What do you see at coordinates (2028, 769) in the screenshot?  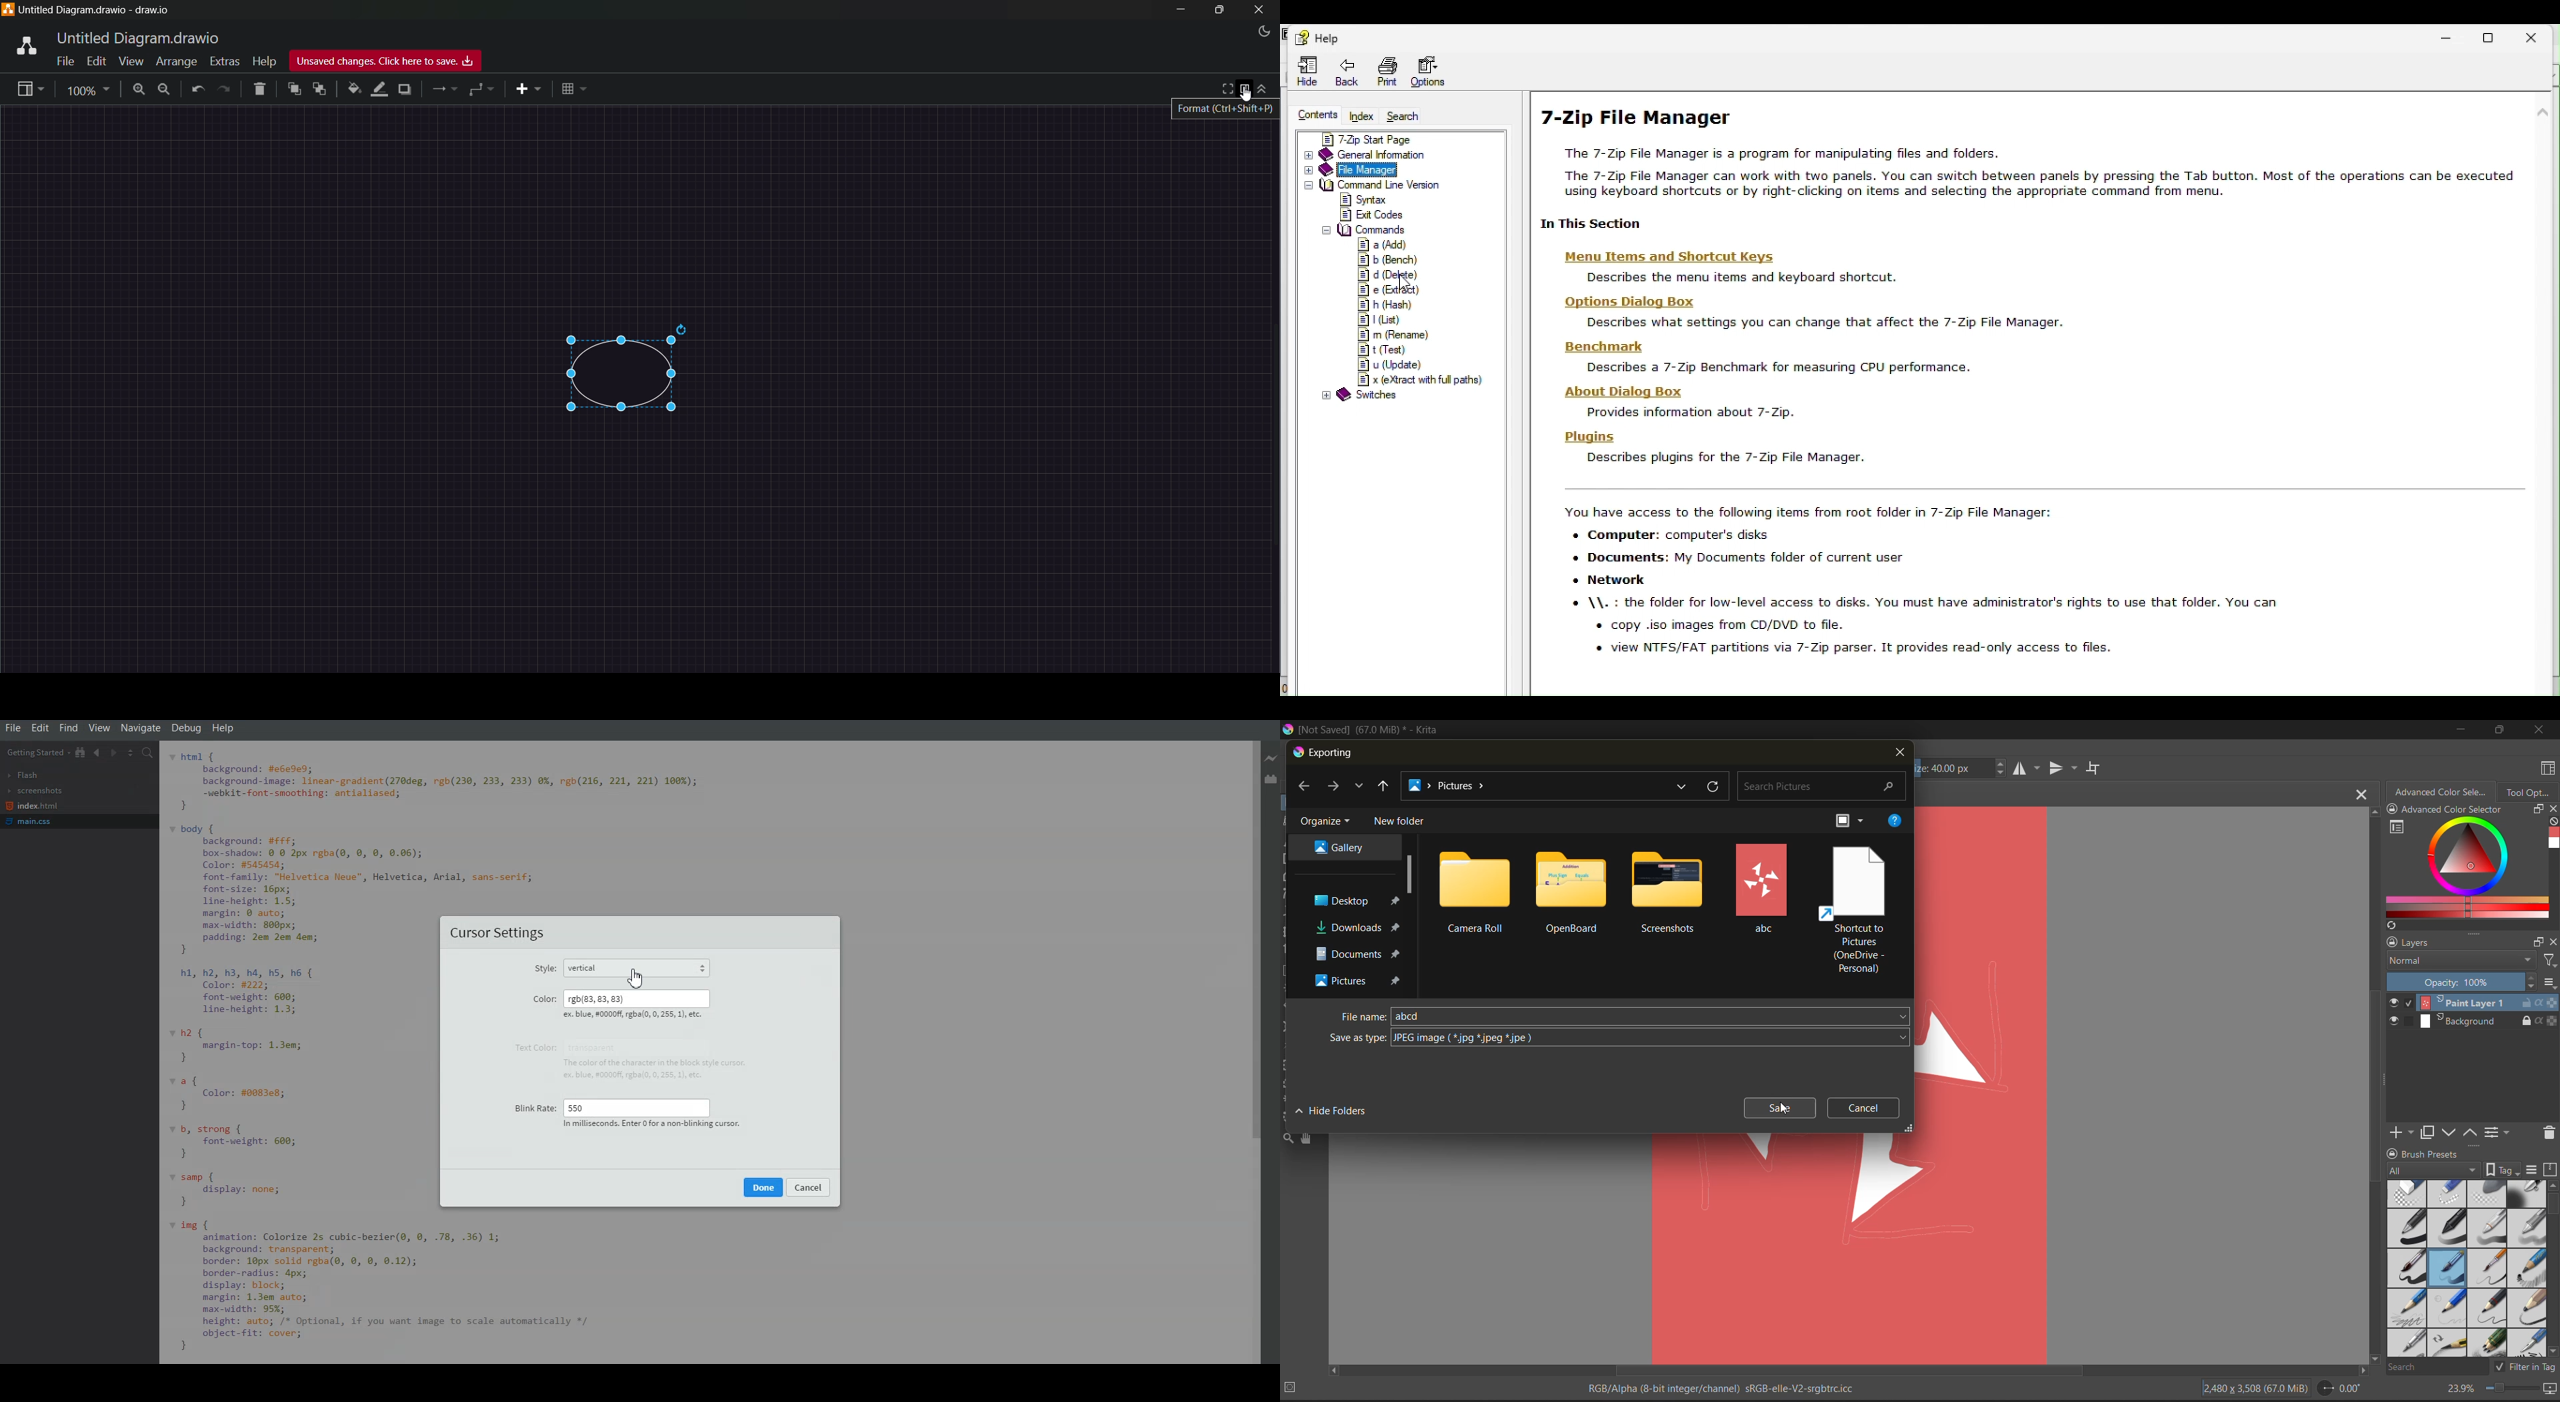 I see `horizontal mirror tool` at bounding box center [2028, 769].